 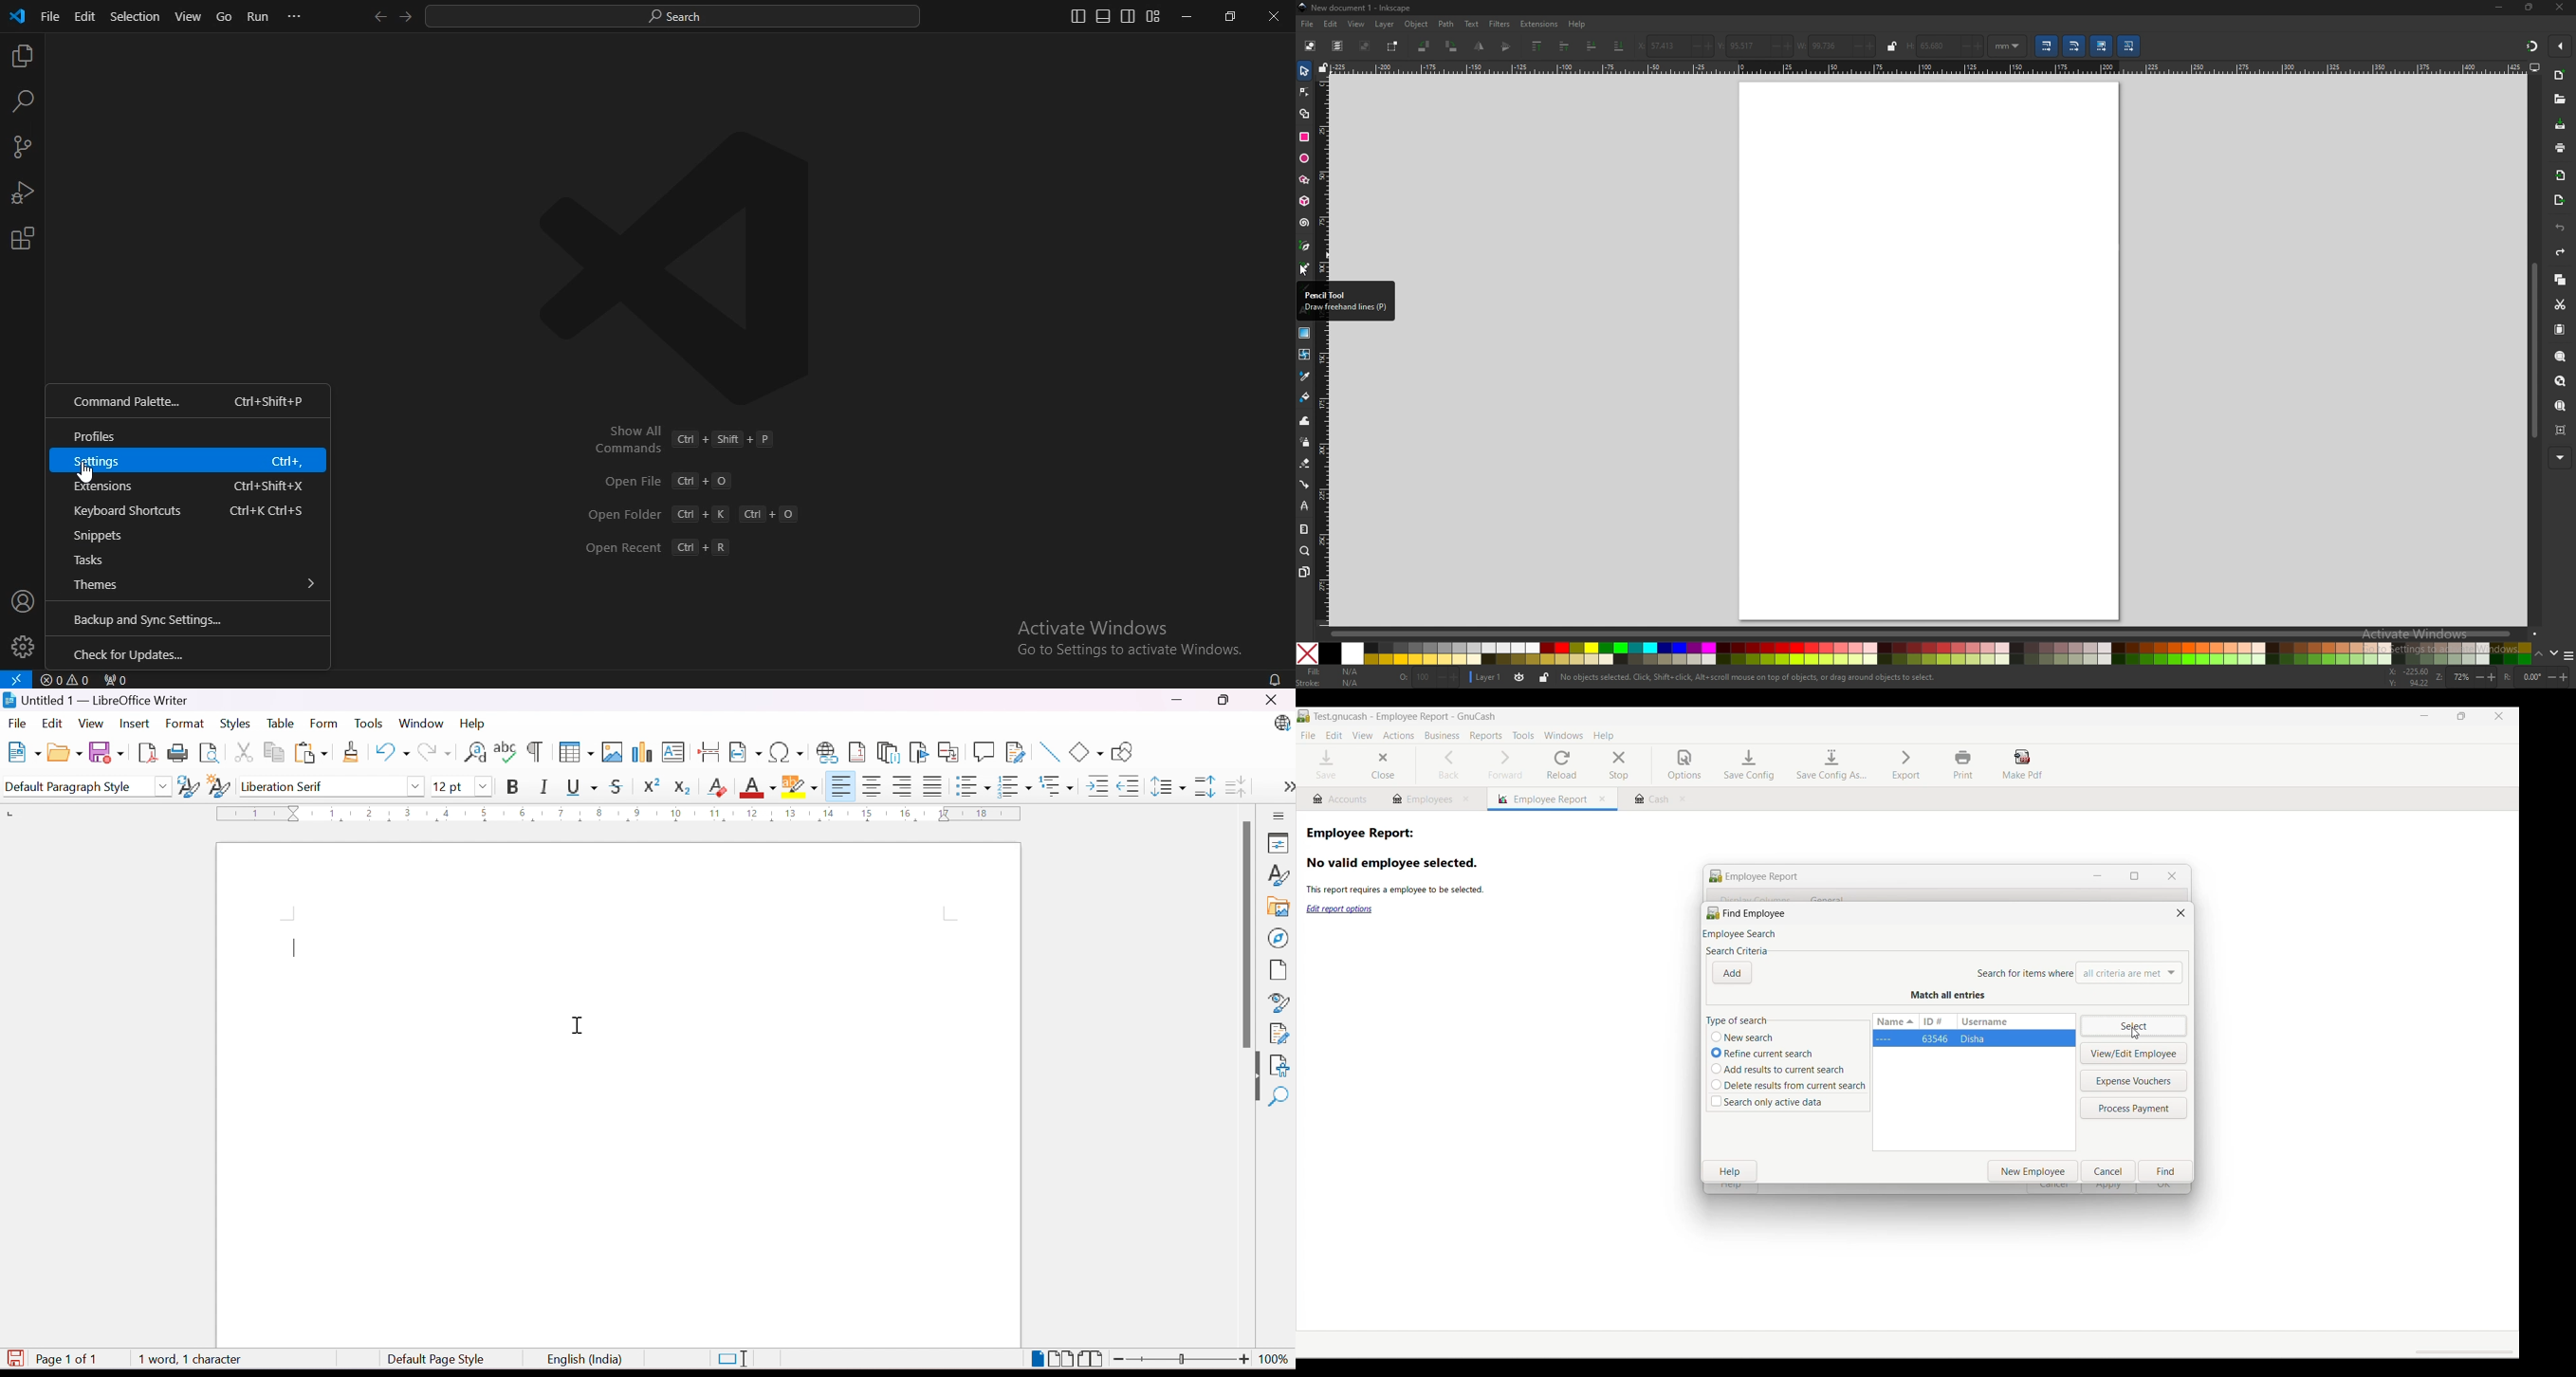 What do you see at coordinates (1304, 270) in the screenshot?
I see `Cursor` at bounding box center [1304, 270].